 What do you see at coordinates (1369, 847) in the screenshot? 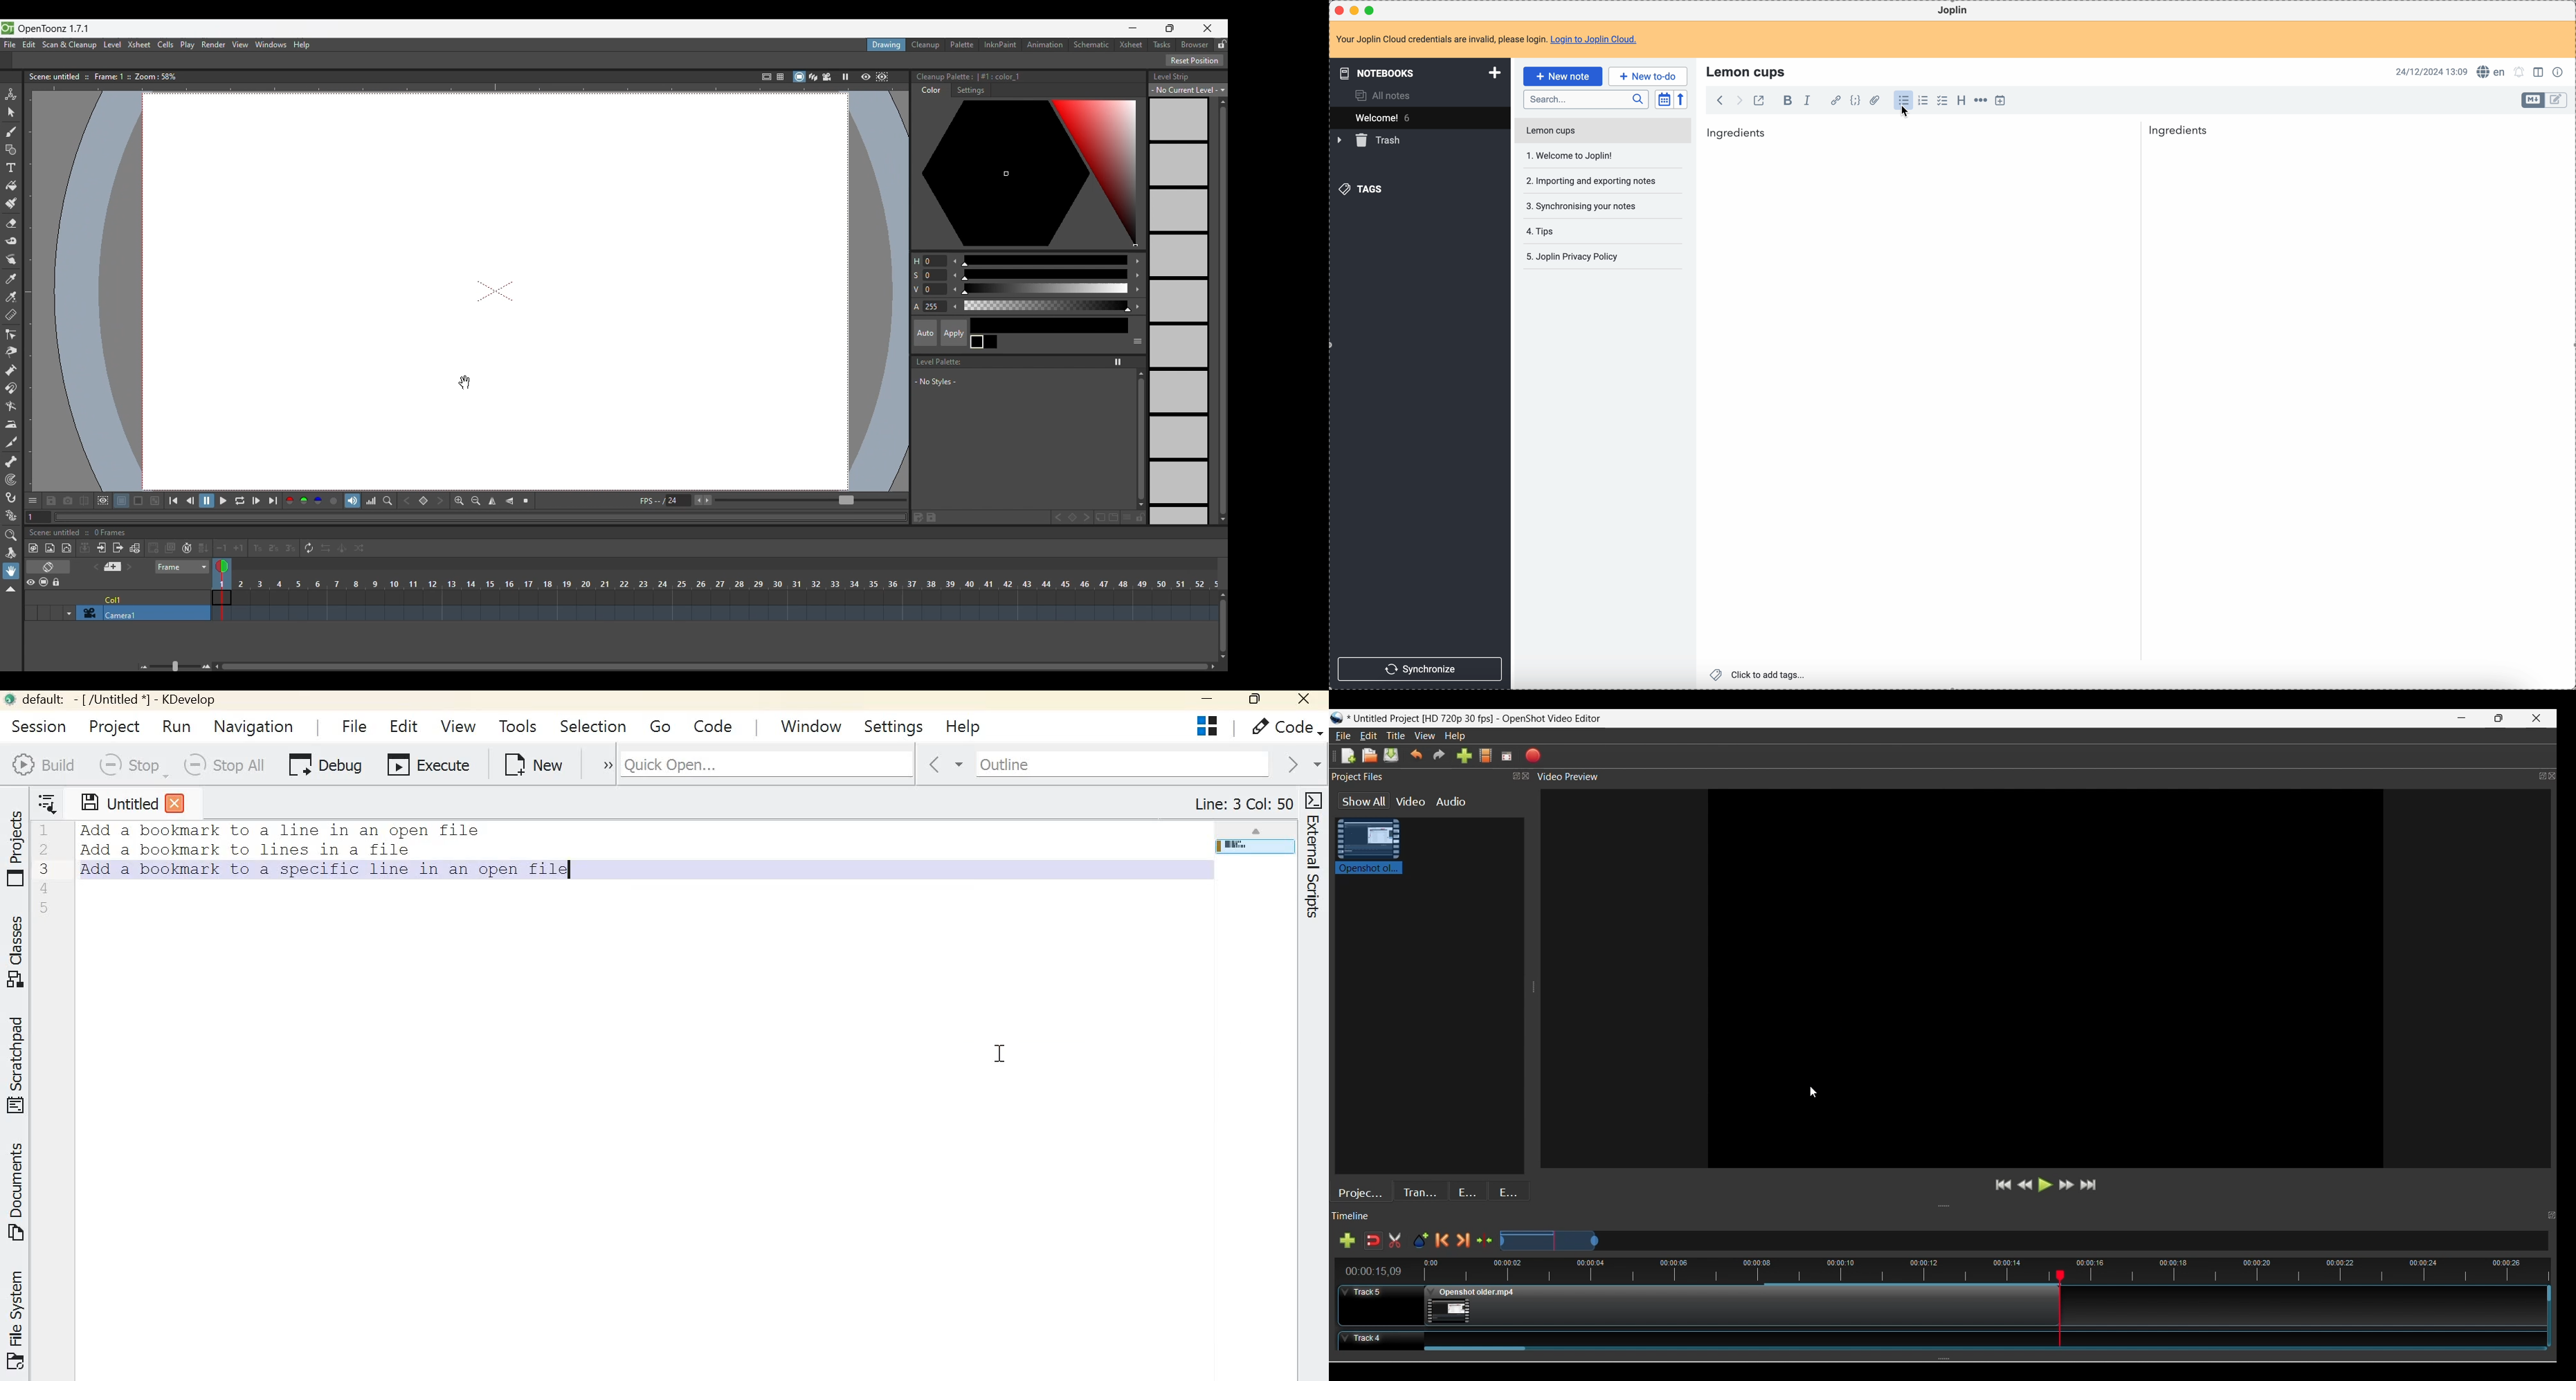
I see `Clip` at bounding box center [1369, 847].